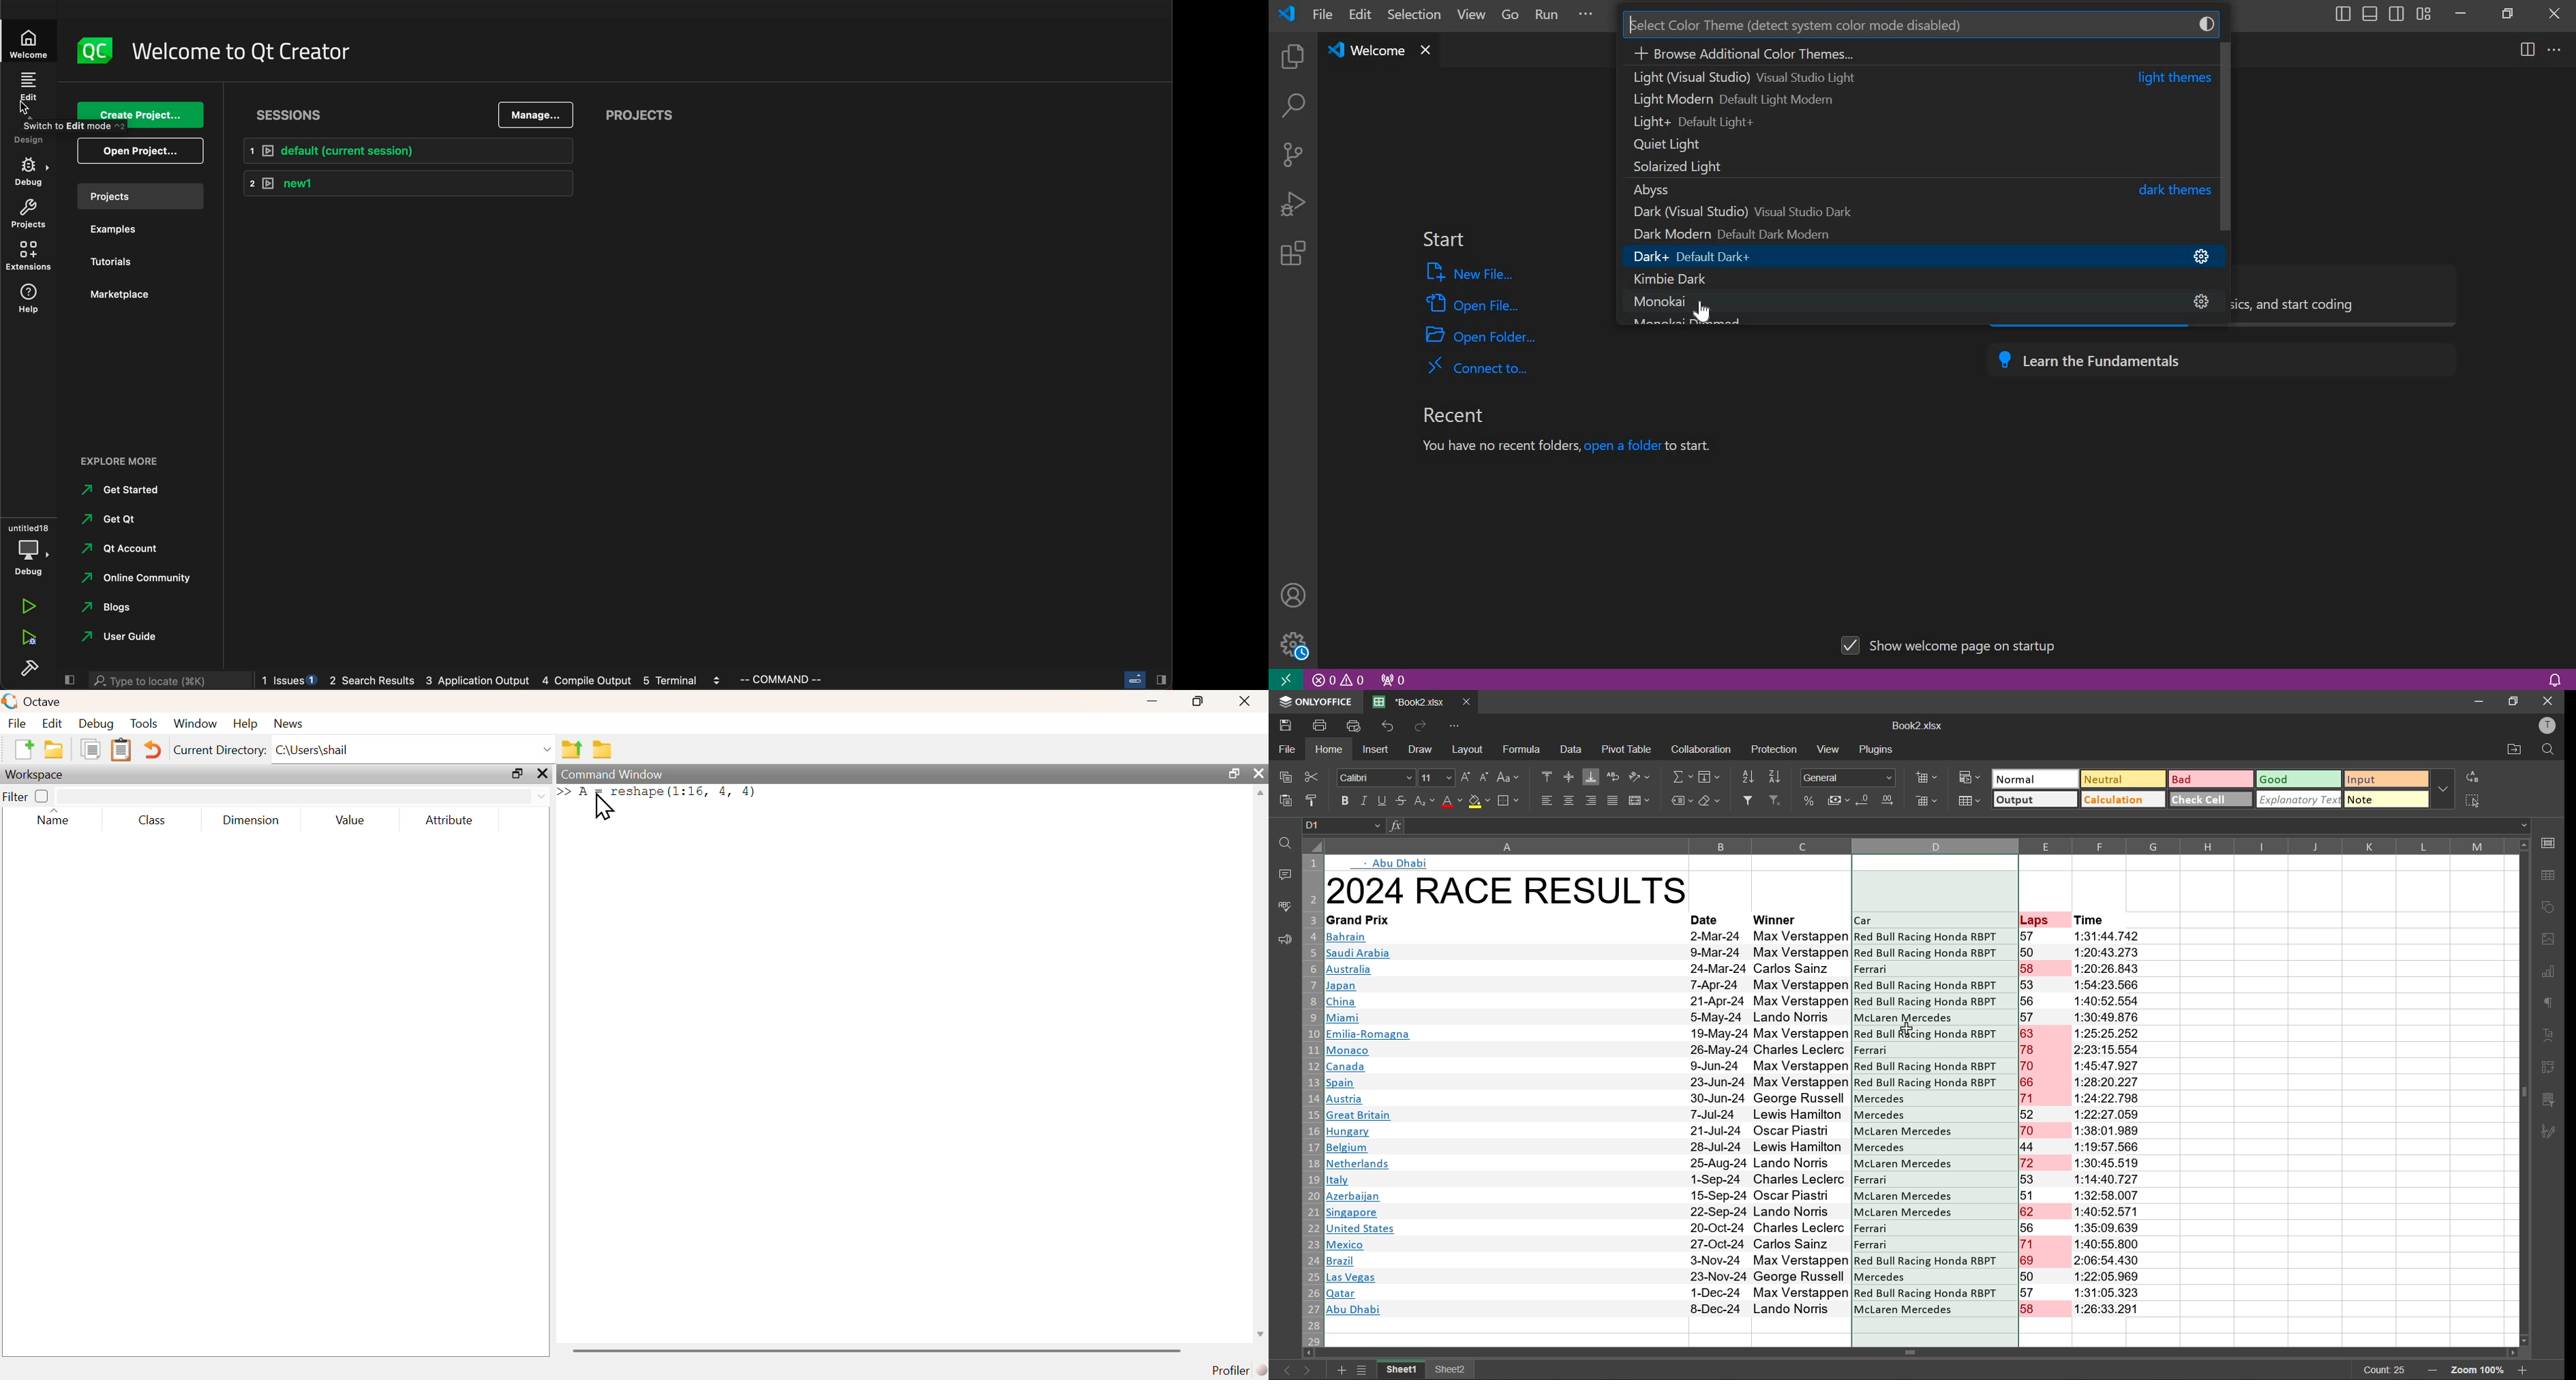 This screenshot has height=1400, width=2576. I want to click on Belgium 28-Jul-24 Lewis Hamilton Mercedes 44 1:19:57.566, so click(1739, 1148).